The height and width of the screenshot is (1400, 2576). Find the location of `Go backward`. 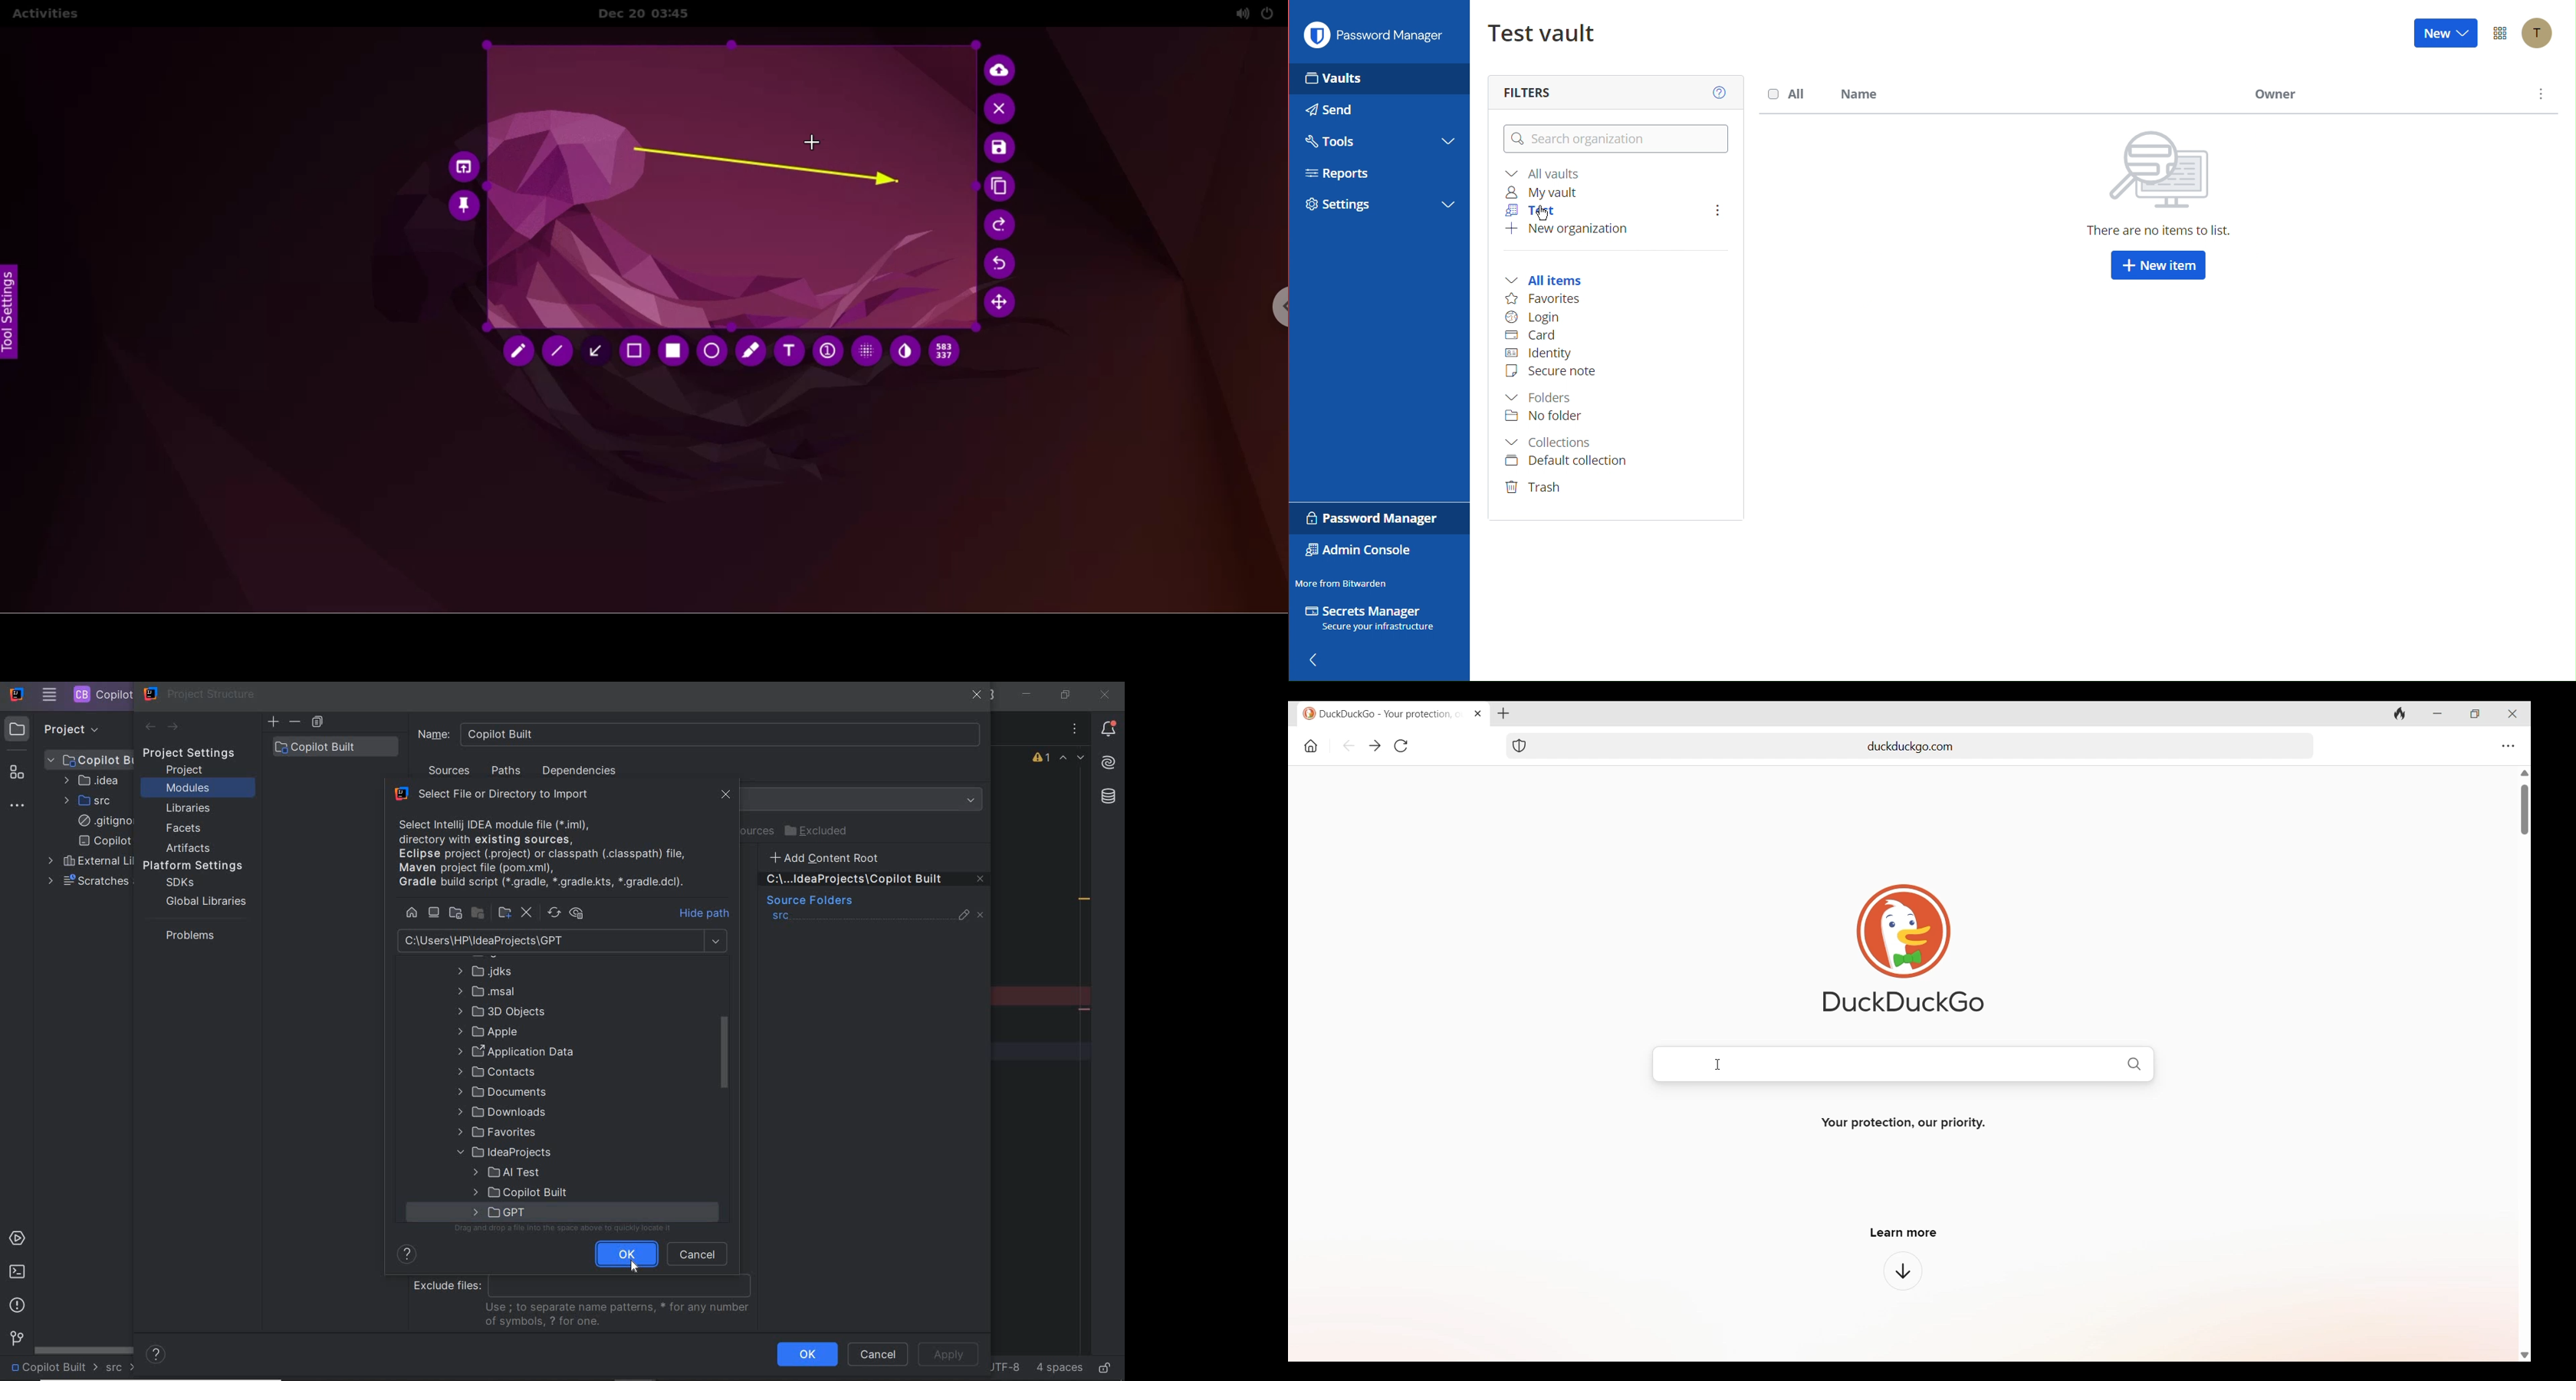

Go backward is located at coordinates (1349, 745).